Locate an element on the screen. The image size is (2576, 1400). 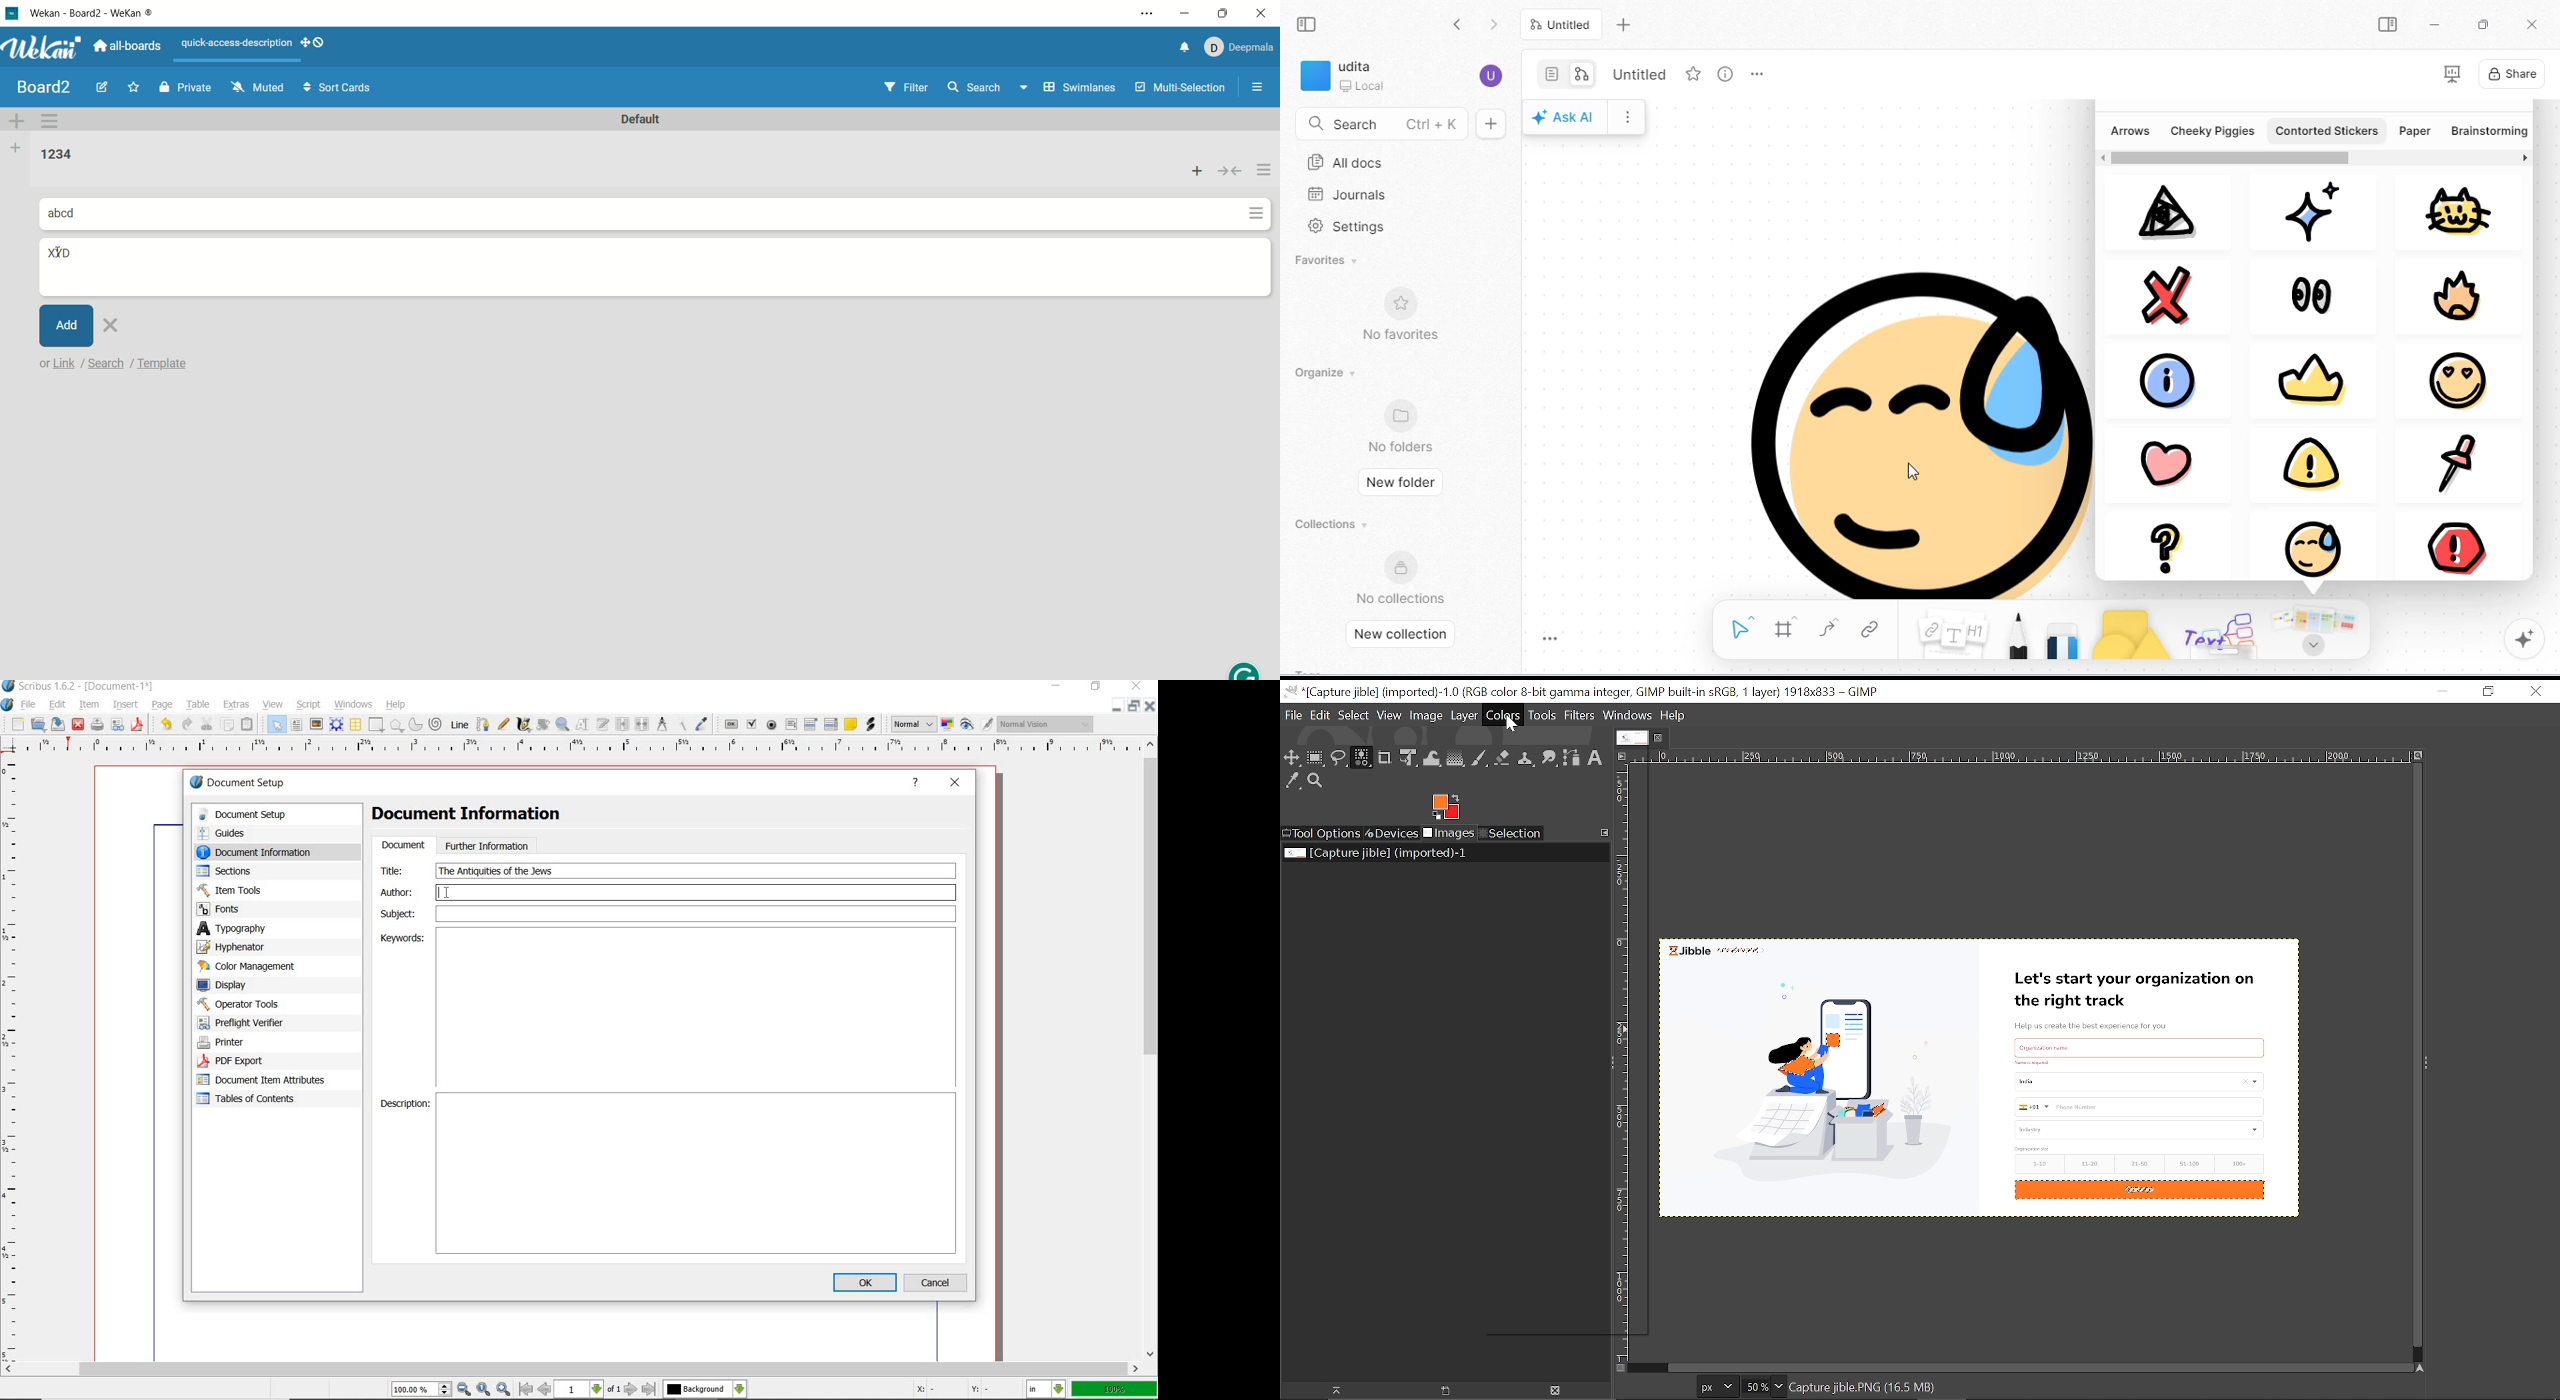
Title is located at coordinates (401, 870).